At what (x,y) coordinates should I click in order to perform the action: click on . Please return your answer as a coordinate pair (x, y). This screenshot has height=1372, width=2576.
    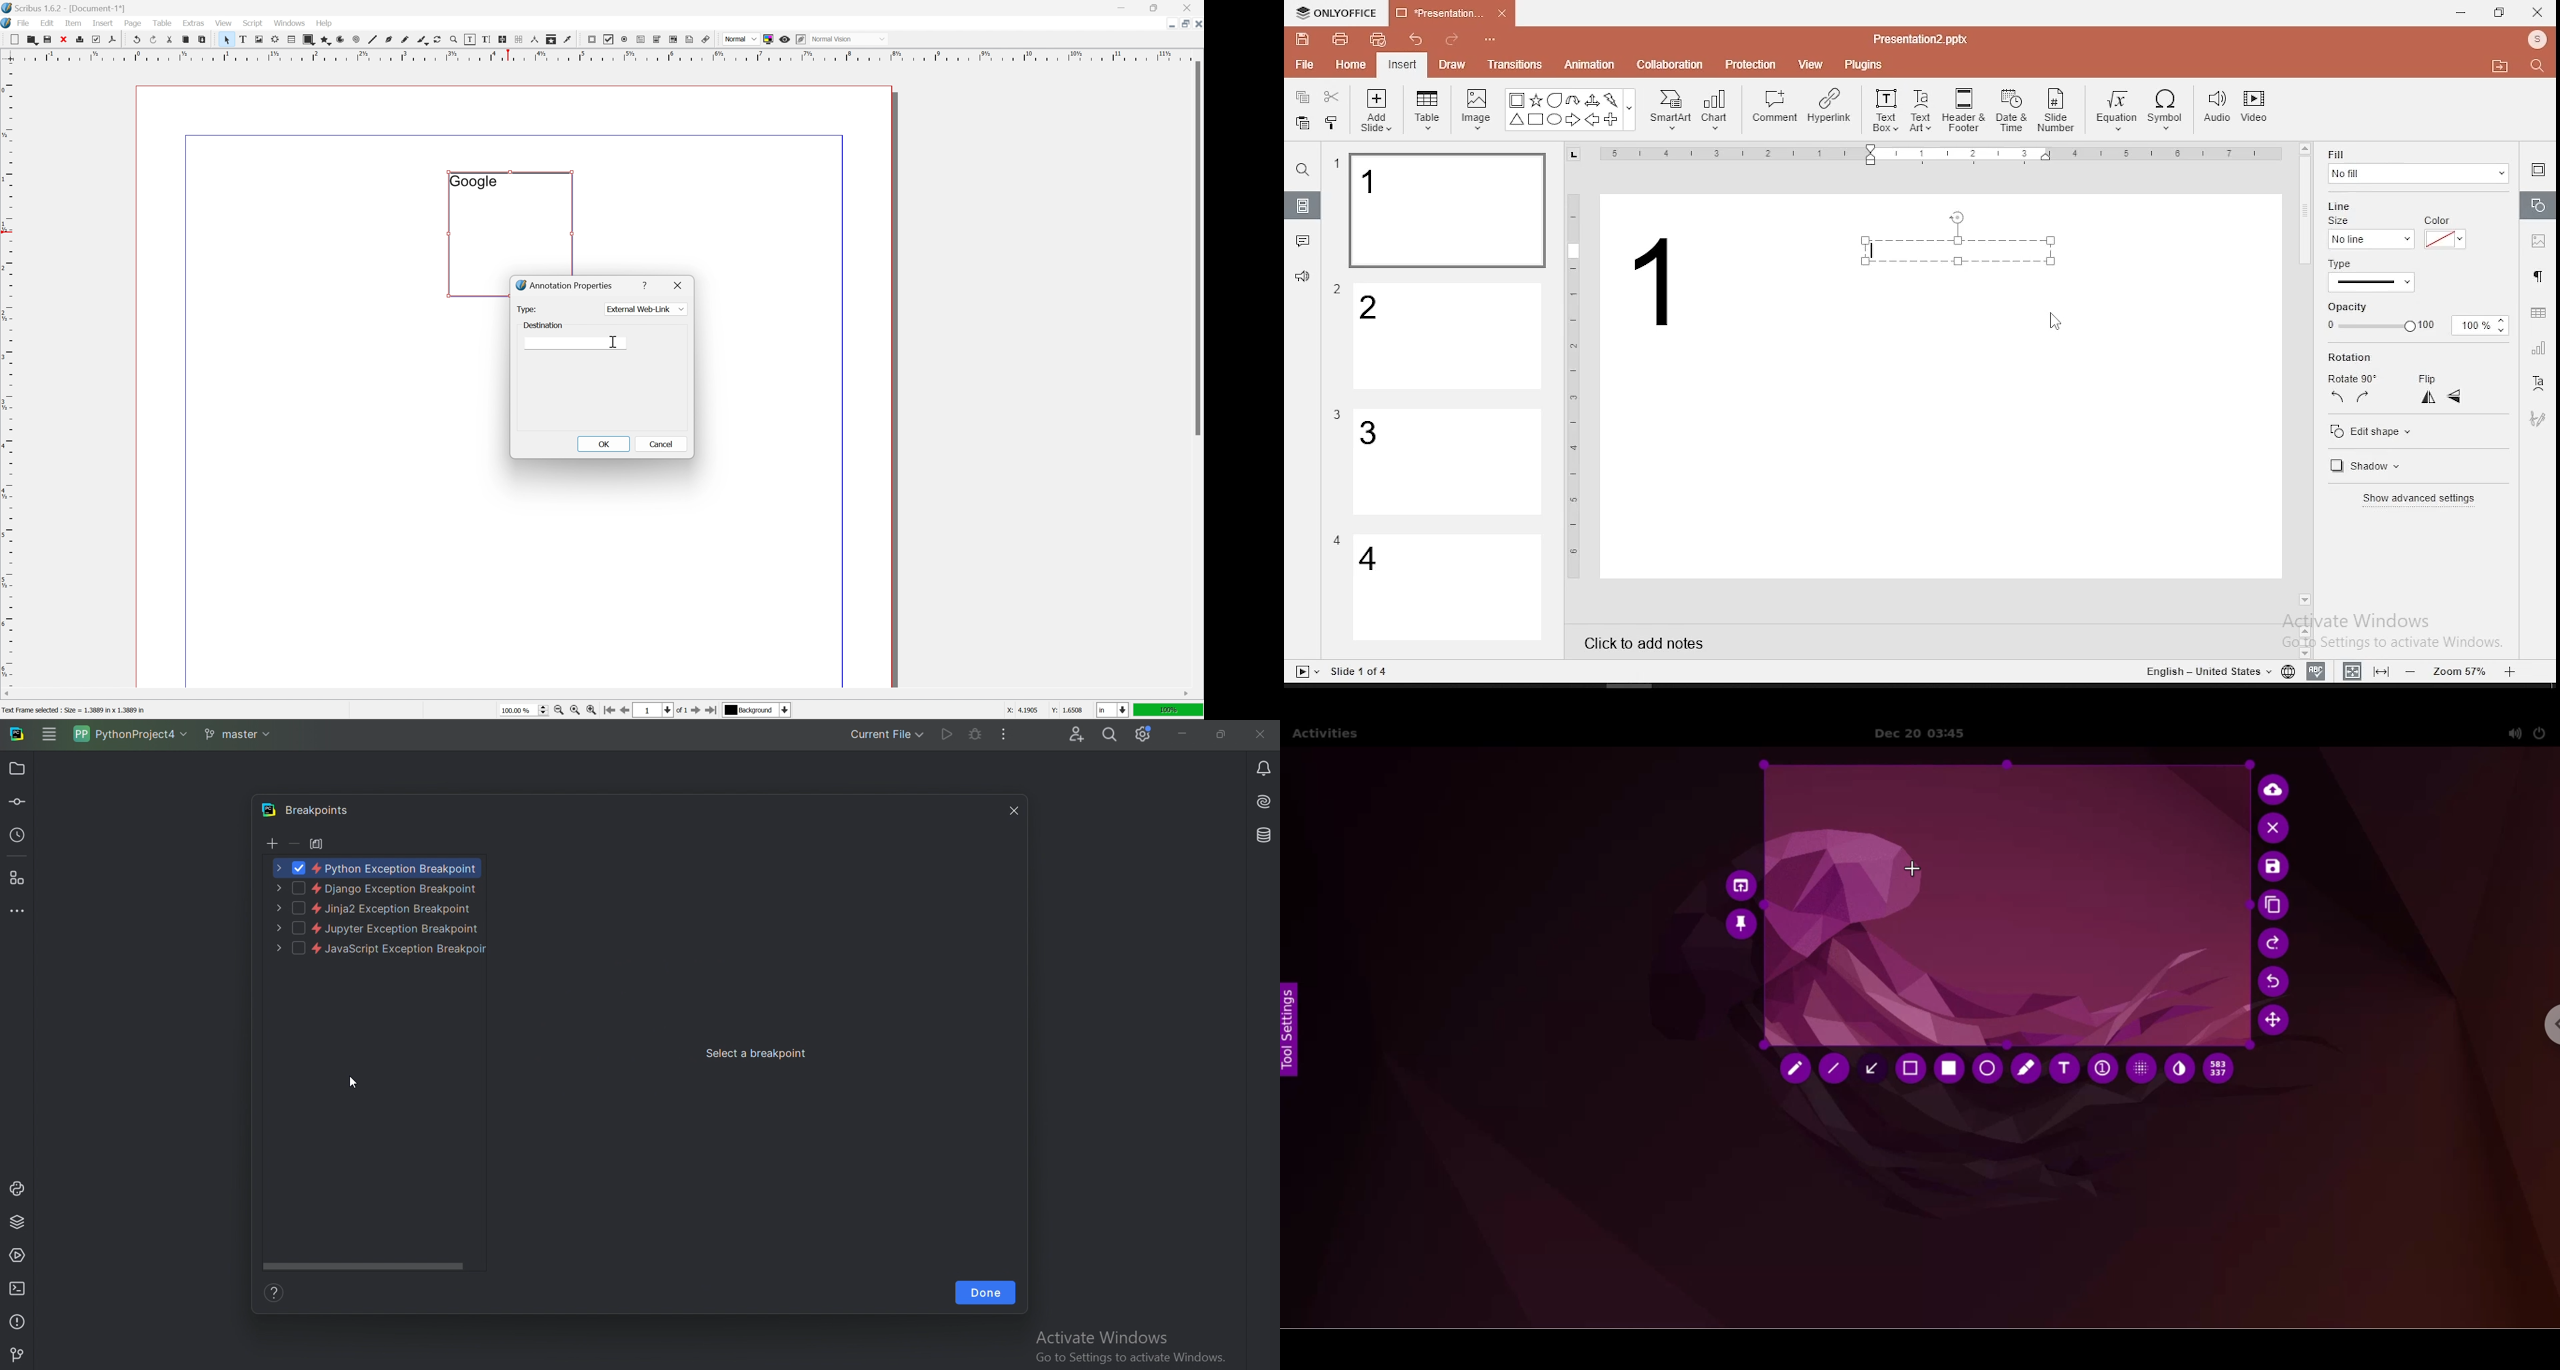
    Looking at the image, I should click on (1630, 111).